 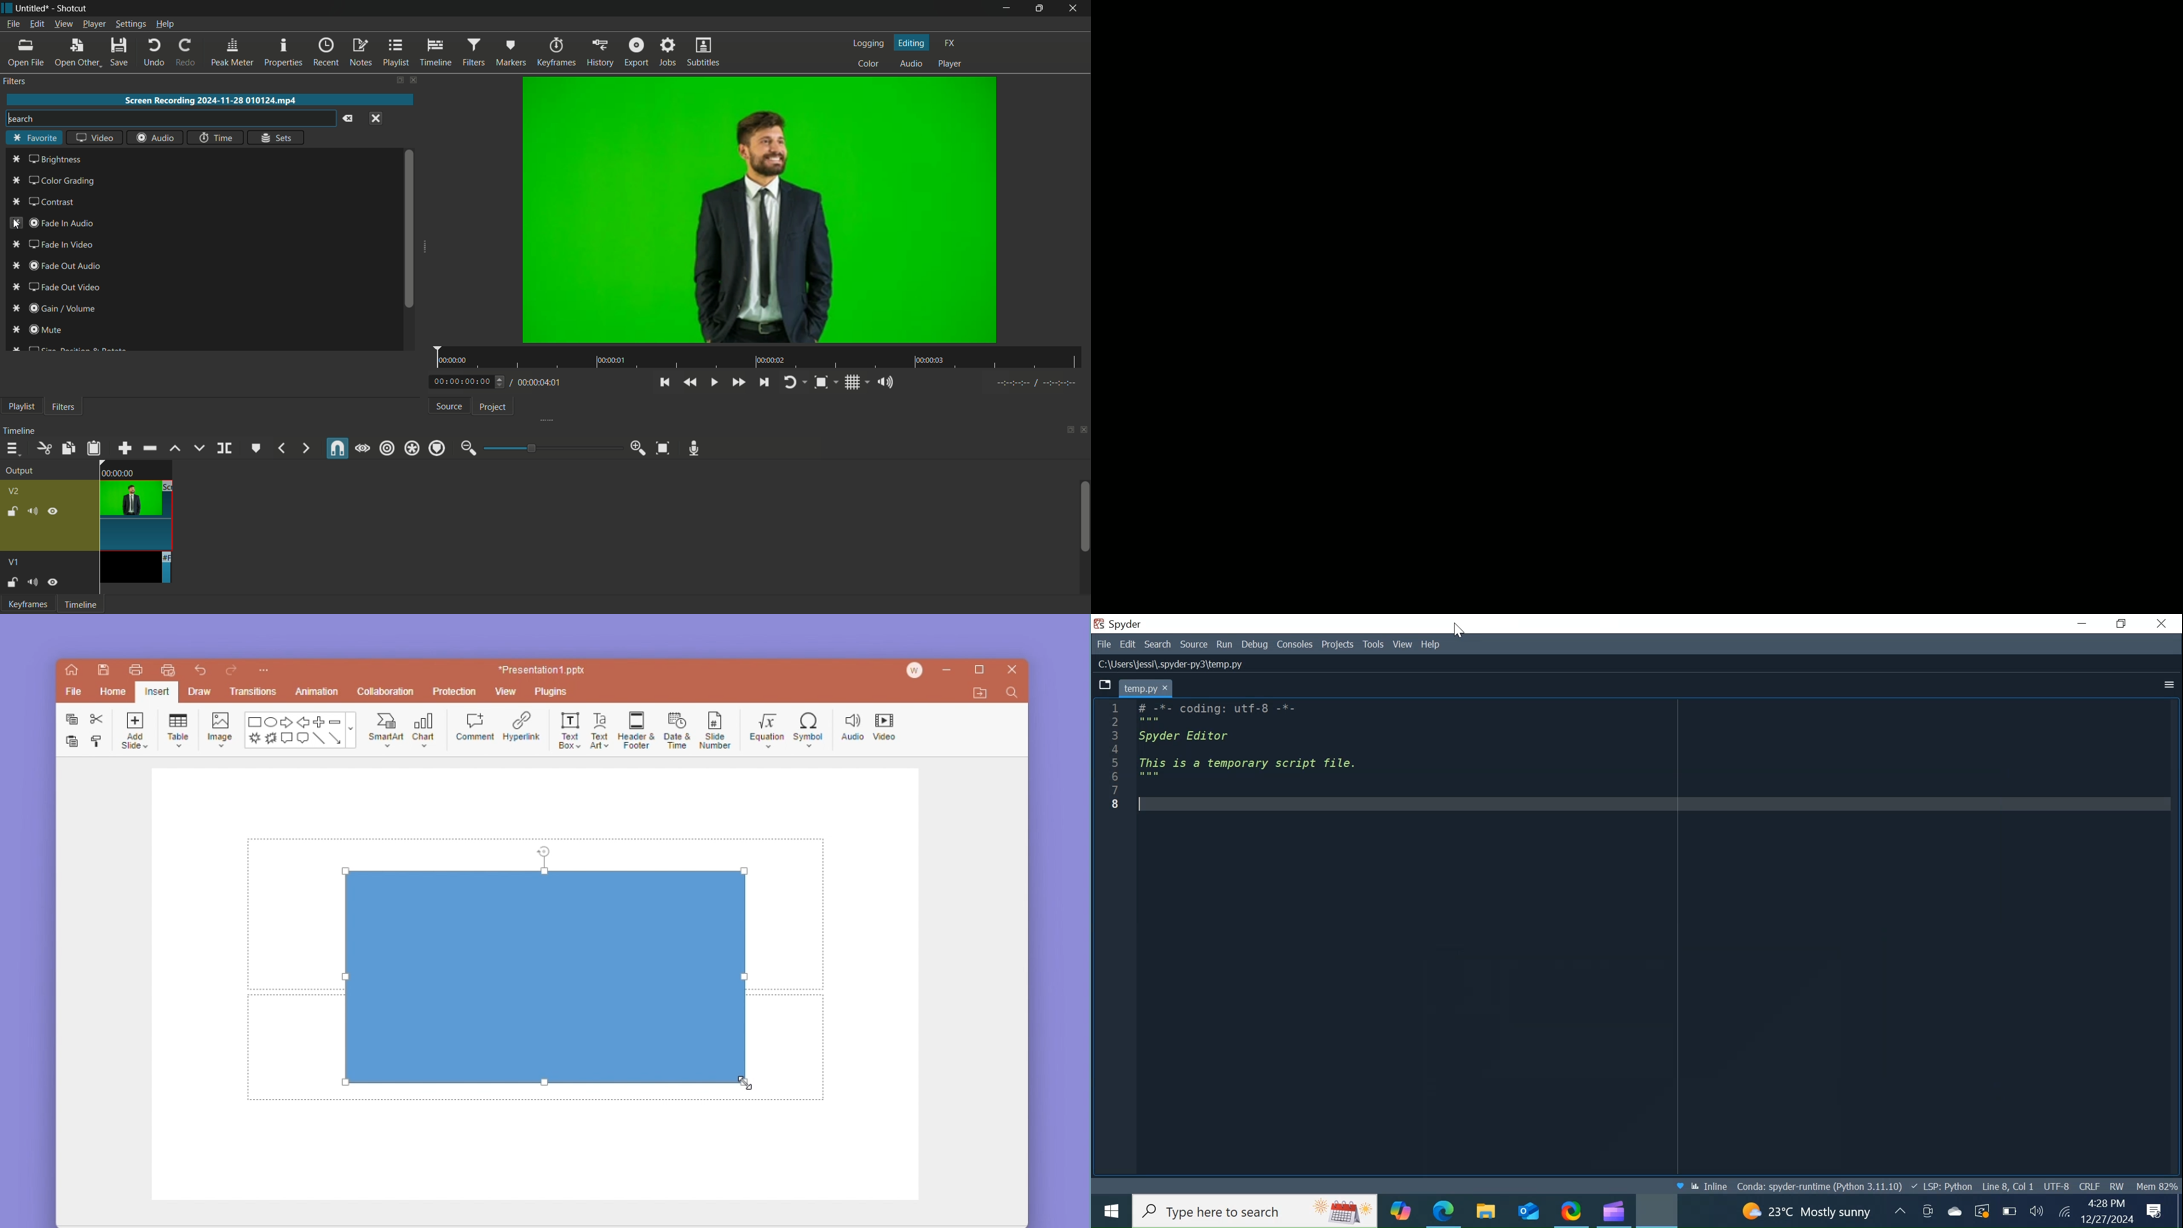 I want to click on ShareX, so click(x=1570, y=1210).